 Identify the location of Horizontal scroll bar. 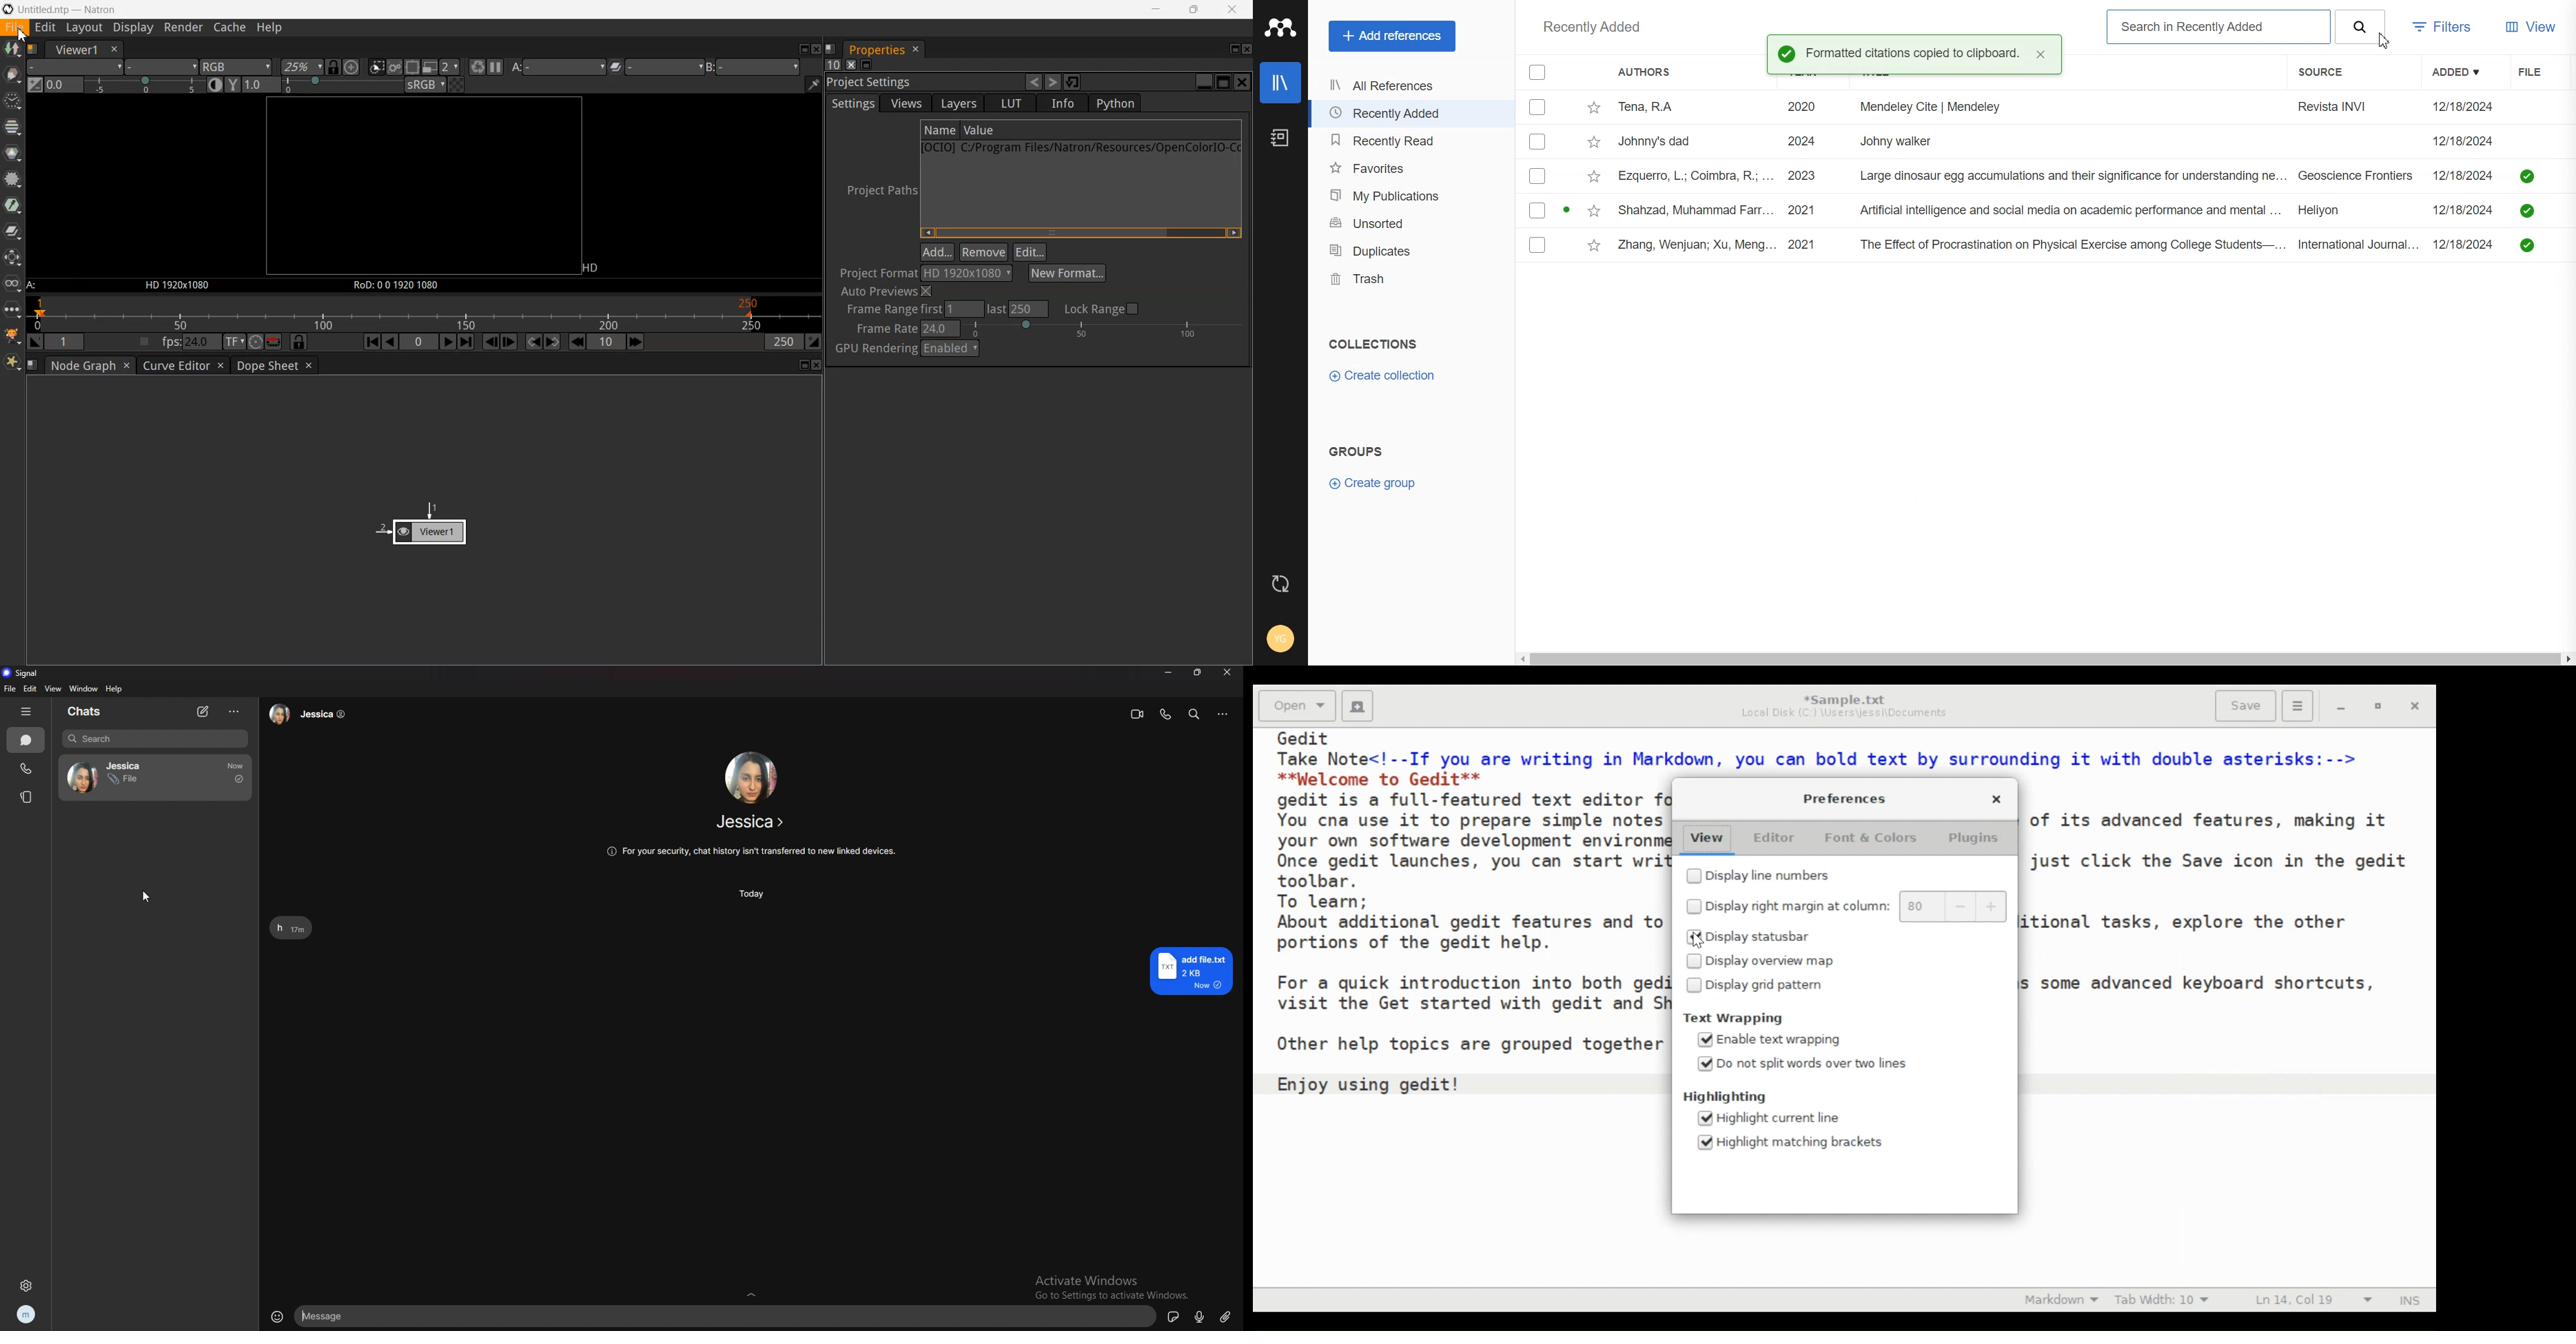
(2045, 659).